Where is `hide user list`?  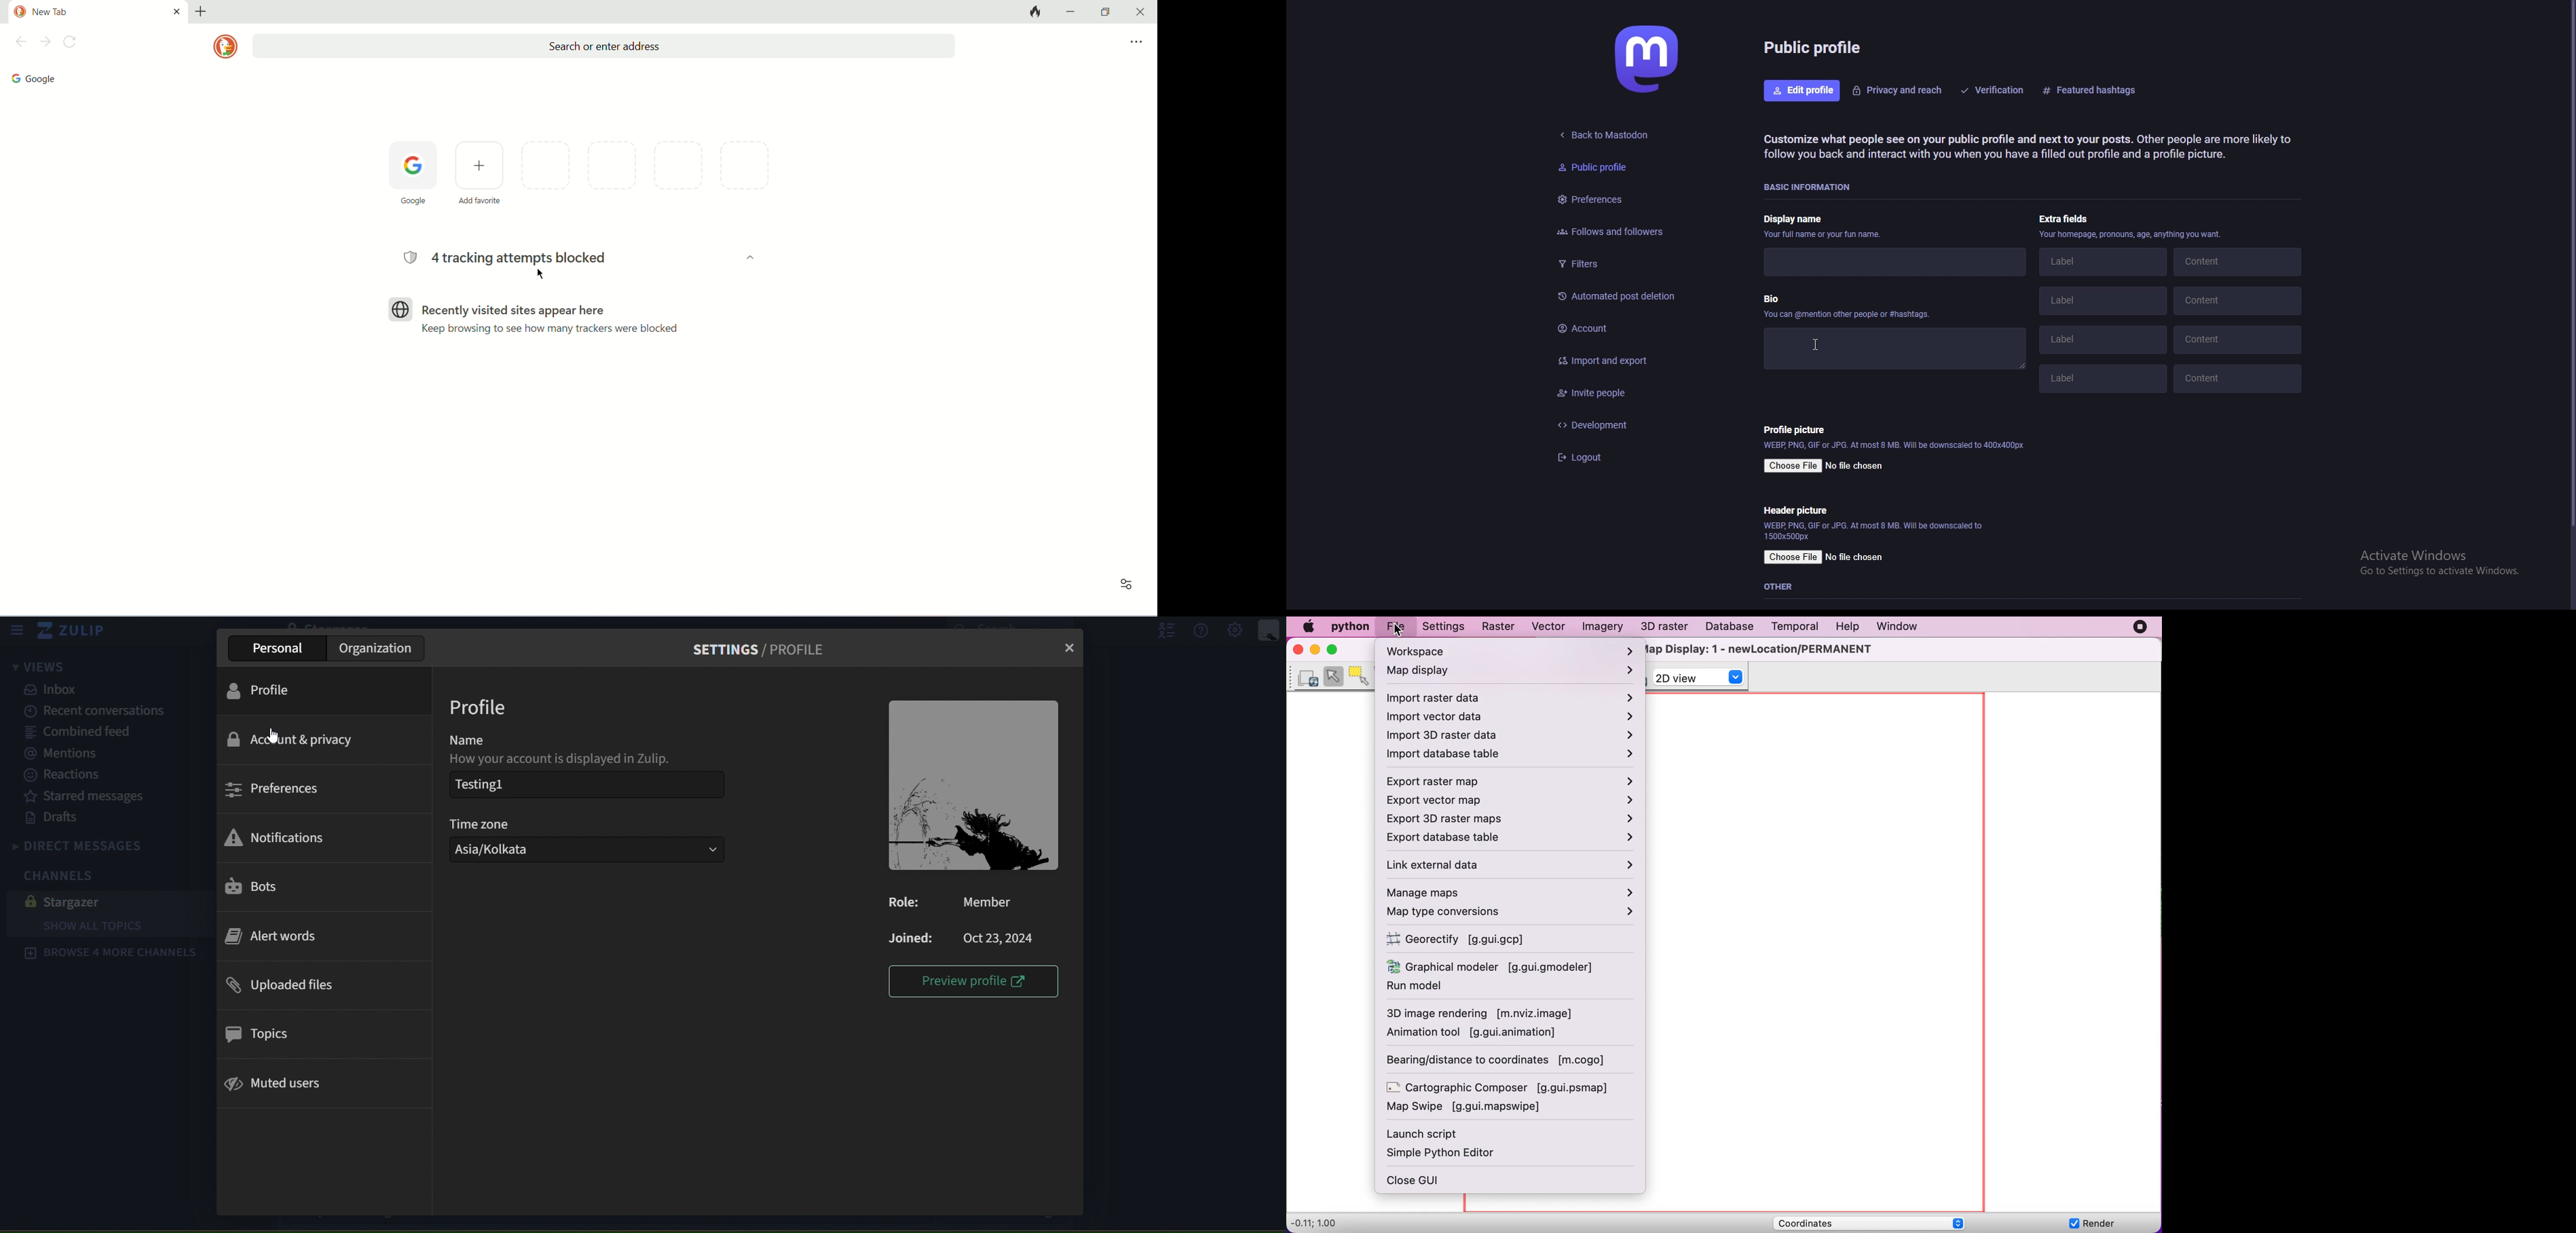 hide user list is located at coordinates (1162, 630).